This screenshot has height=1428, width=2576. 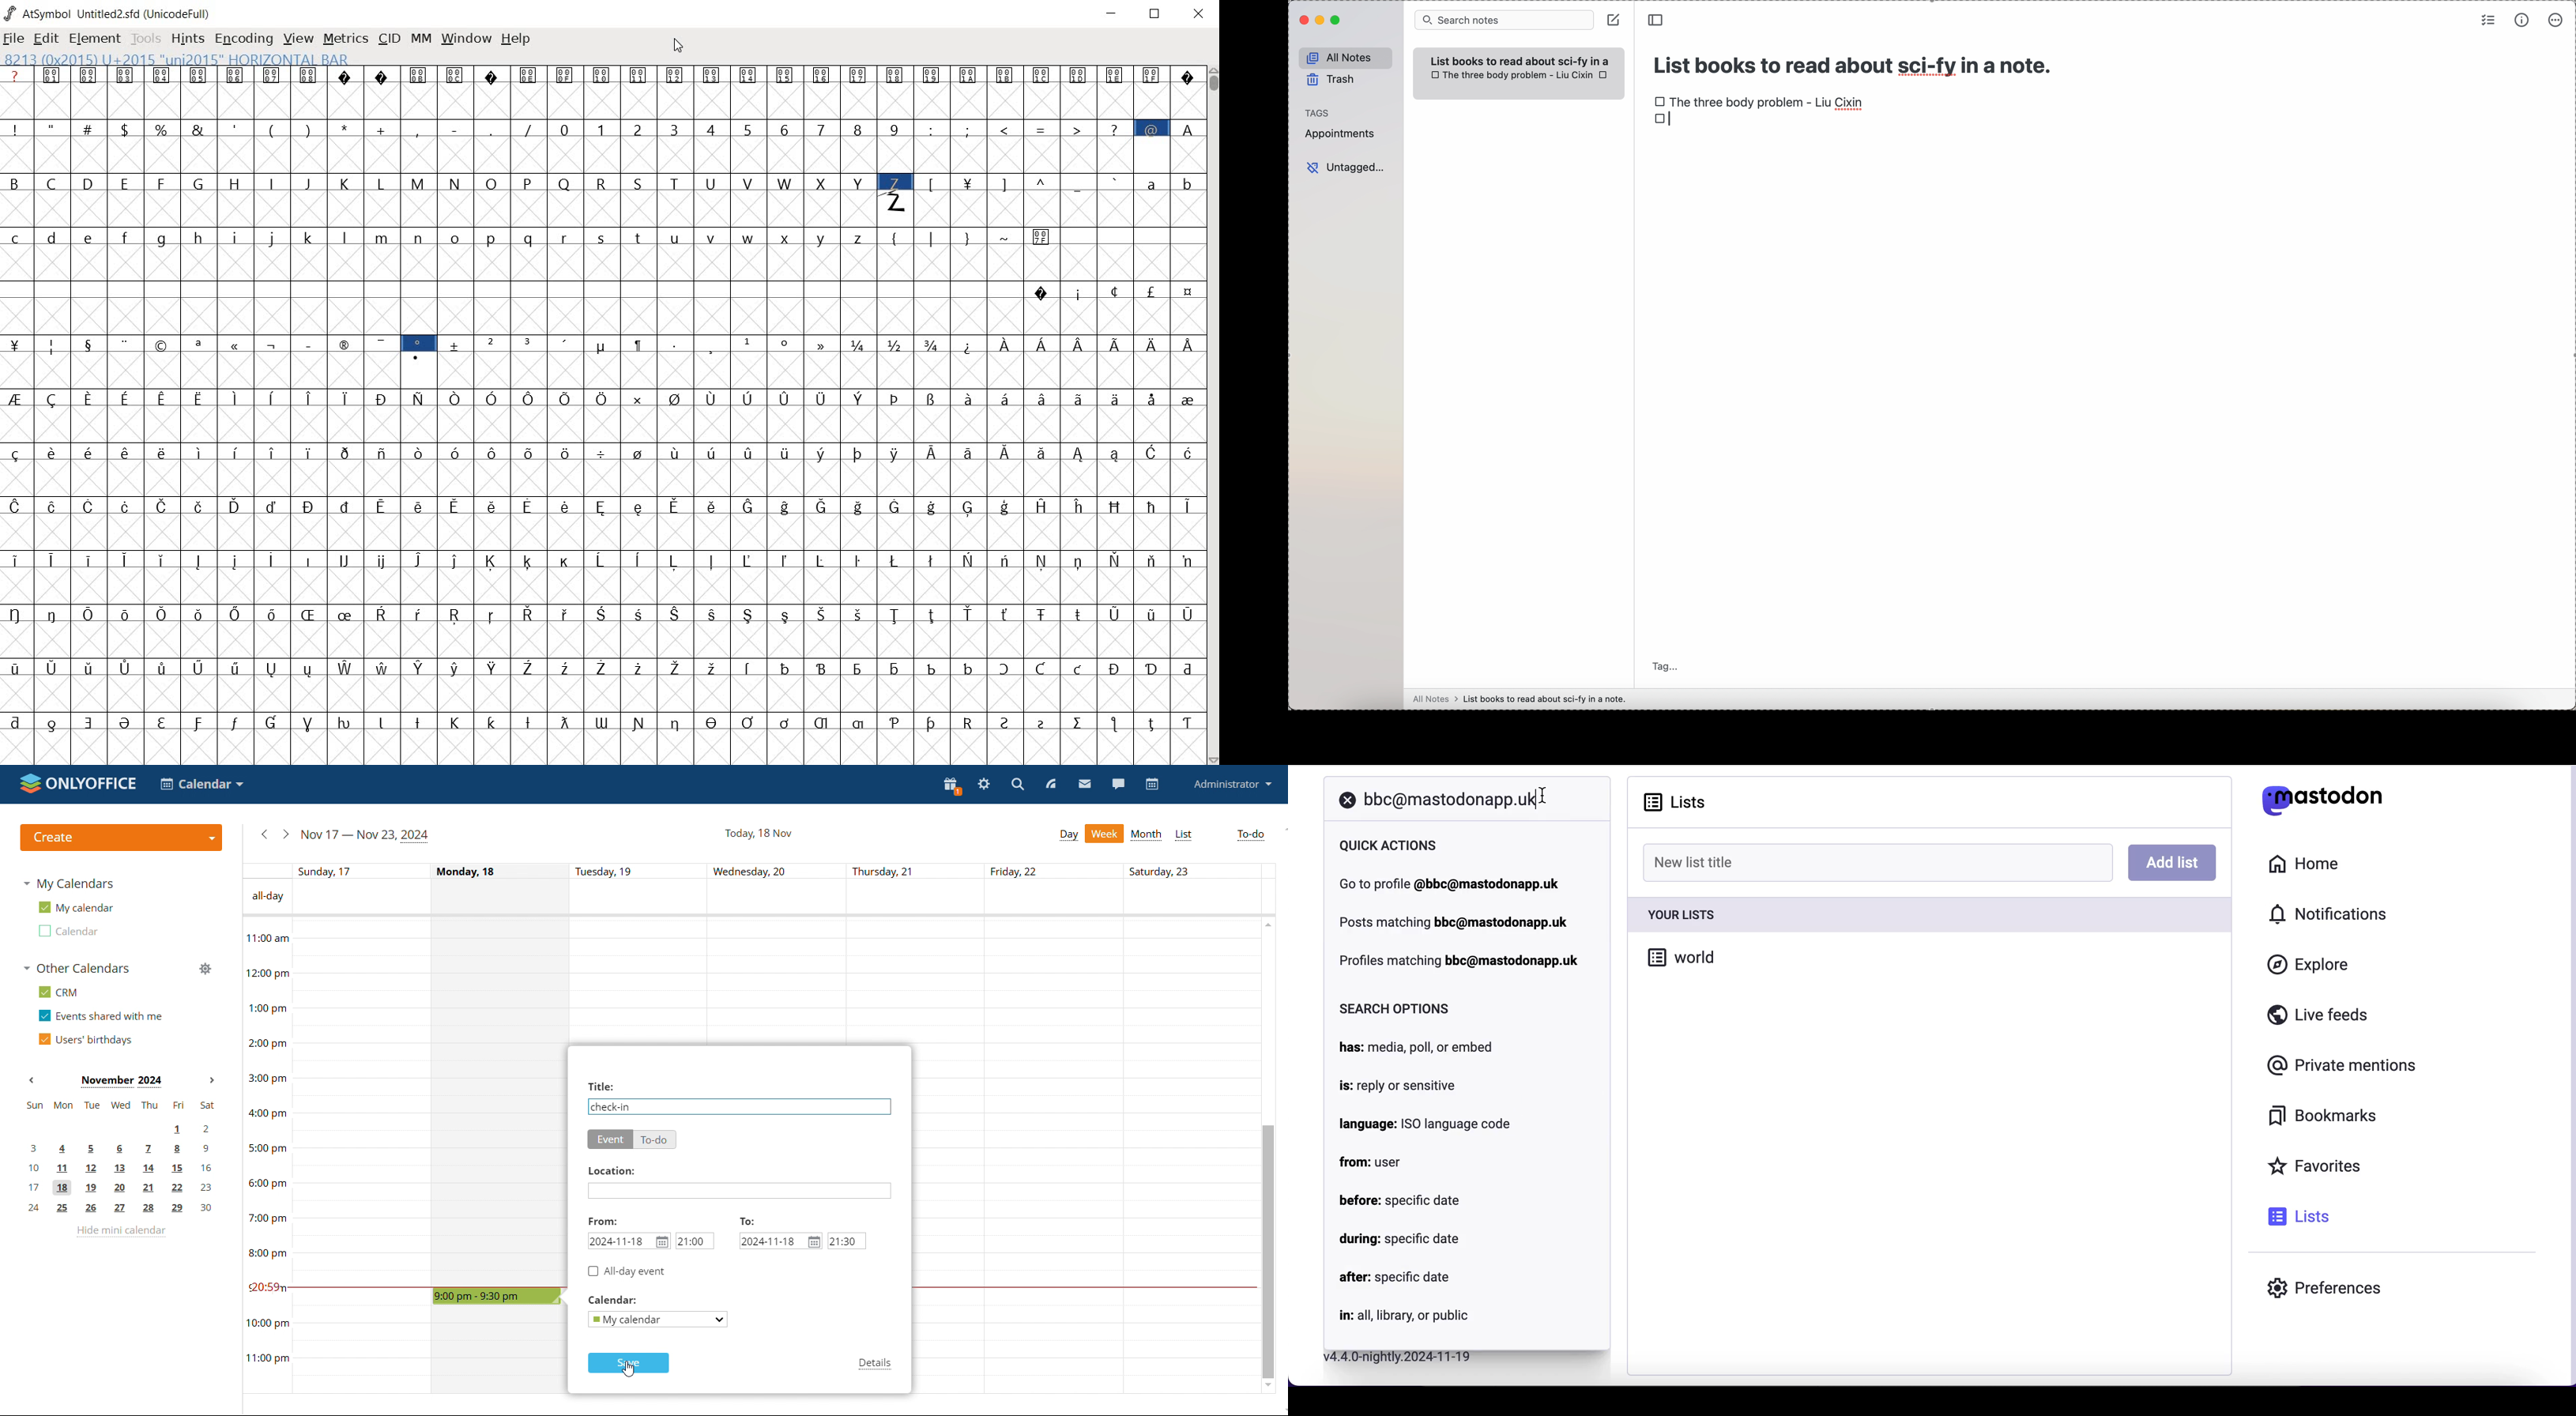 I want to click on checkbox The Three body problem - Liu Cixin book, so click(x=1760, y=100).